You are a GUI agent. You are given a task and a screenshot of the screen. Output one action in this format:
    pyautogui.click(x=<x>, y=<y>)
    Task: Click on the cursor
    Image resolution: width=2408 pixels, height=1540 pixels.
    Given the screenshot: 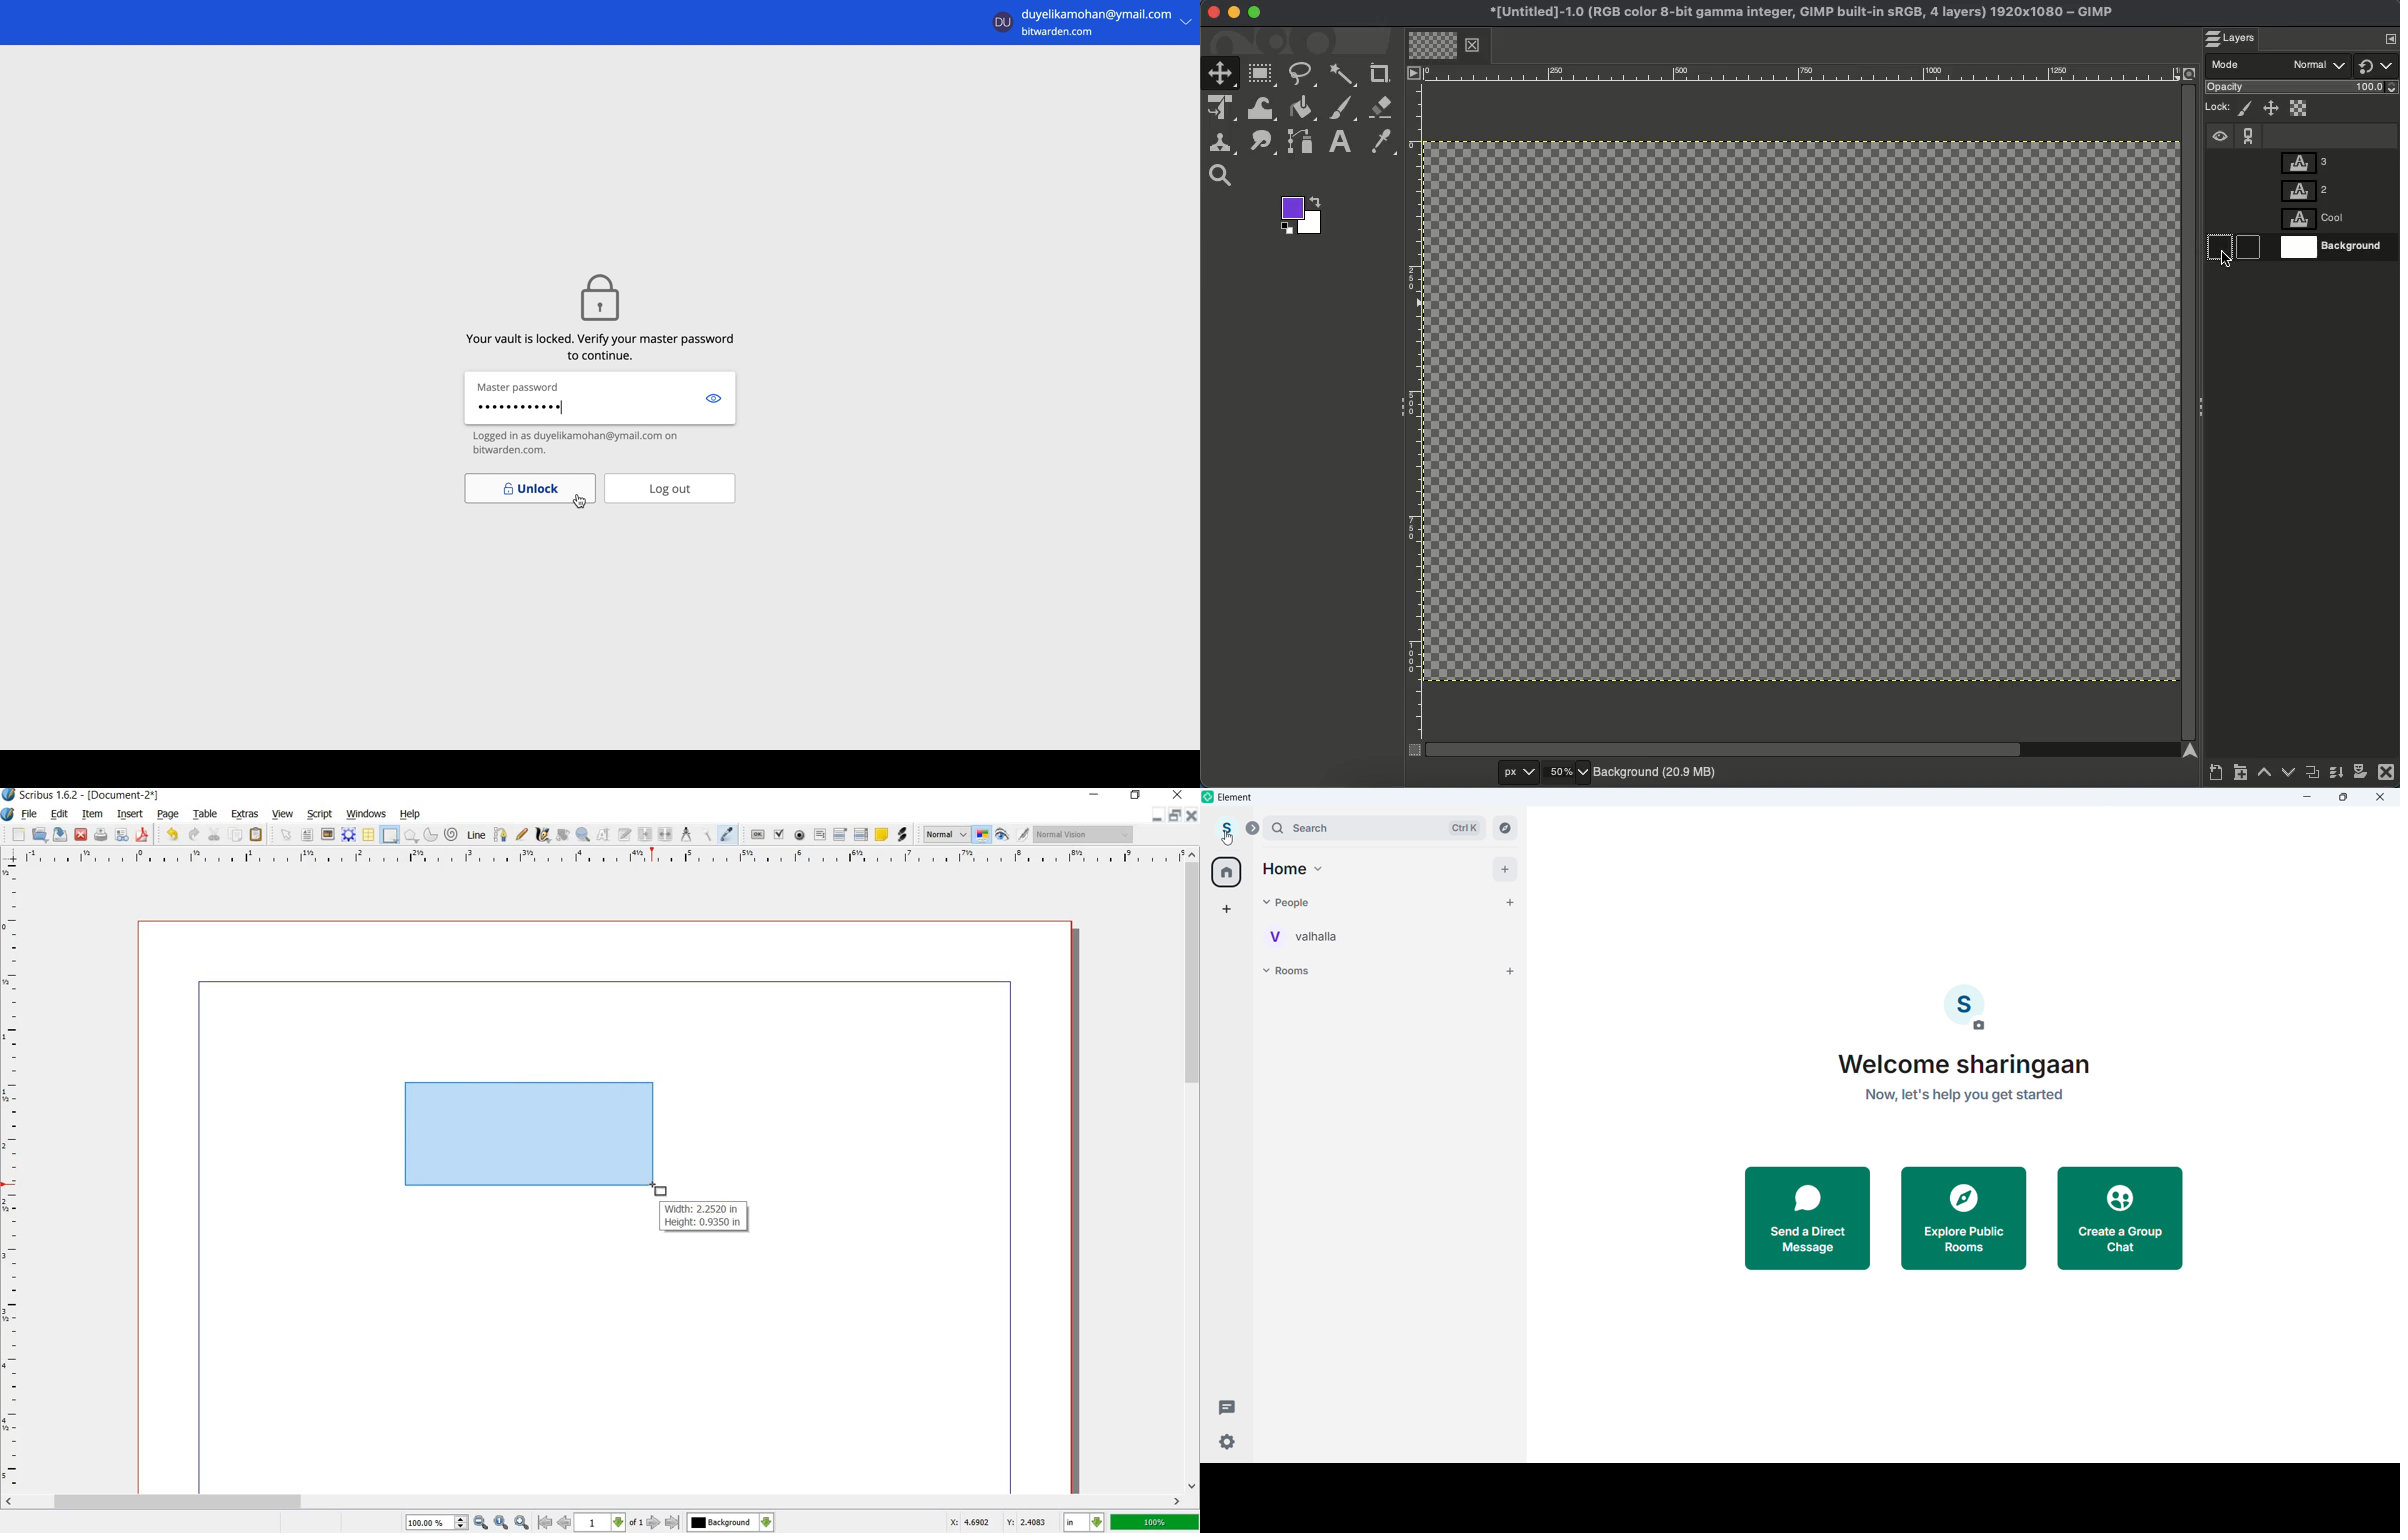 What is the action you would take?
    pyautogui.click(x=671, y=582)
    